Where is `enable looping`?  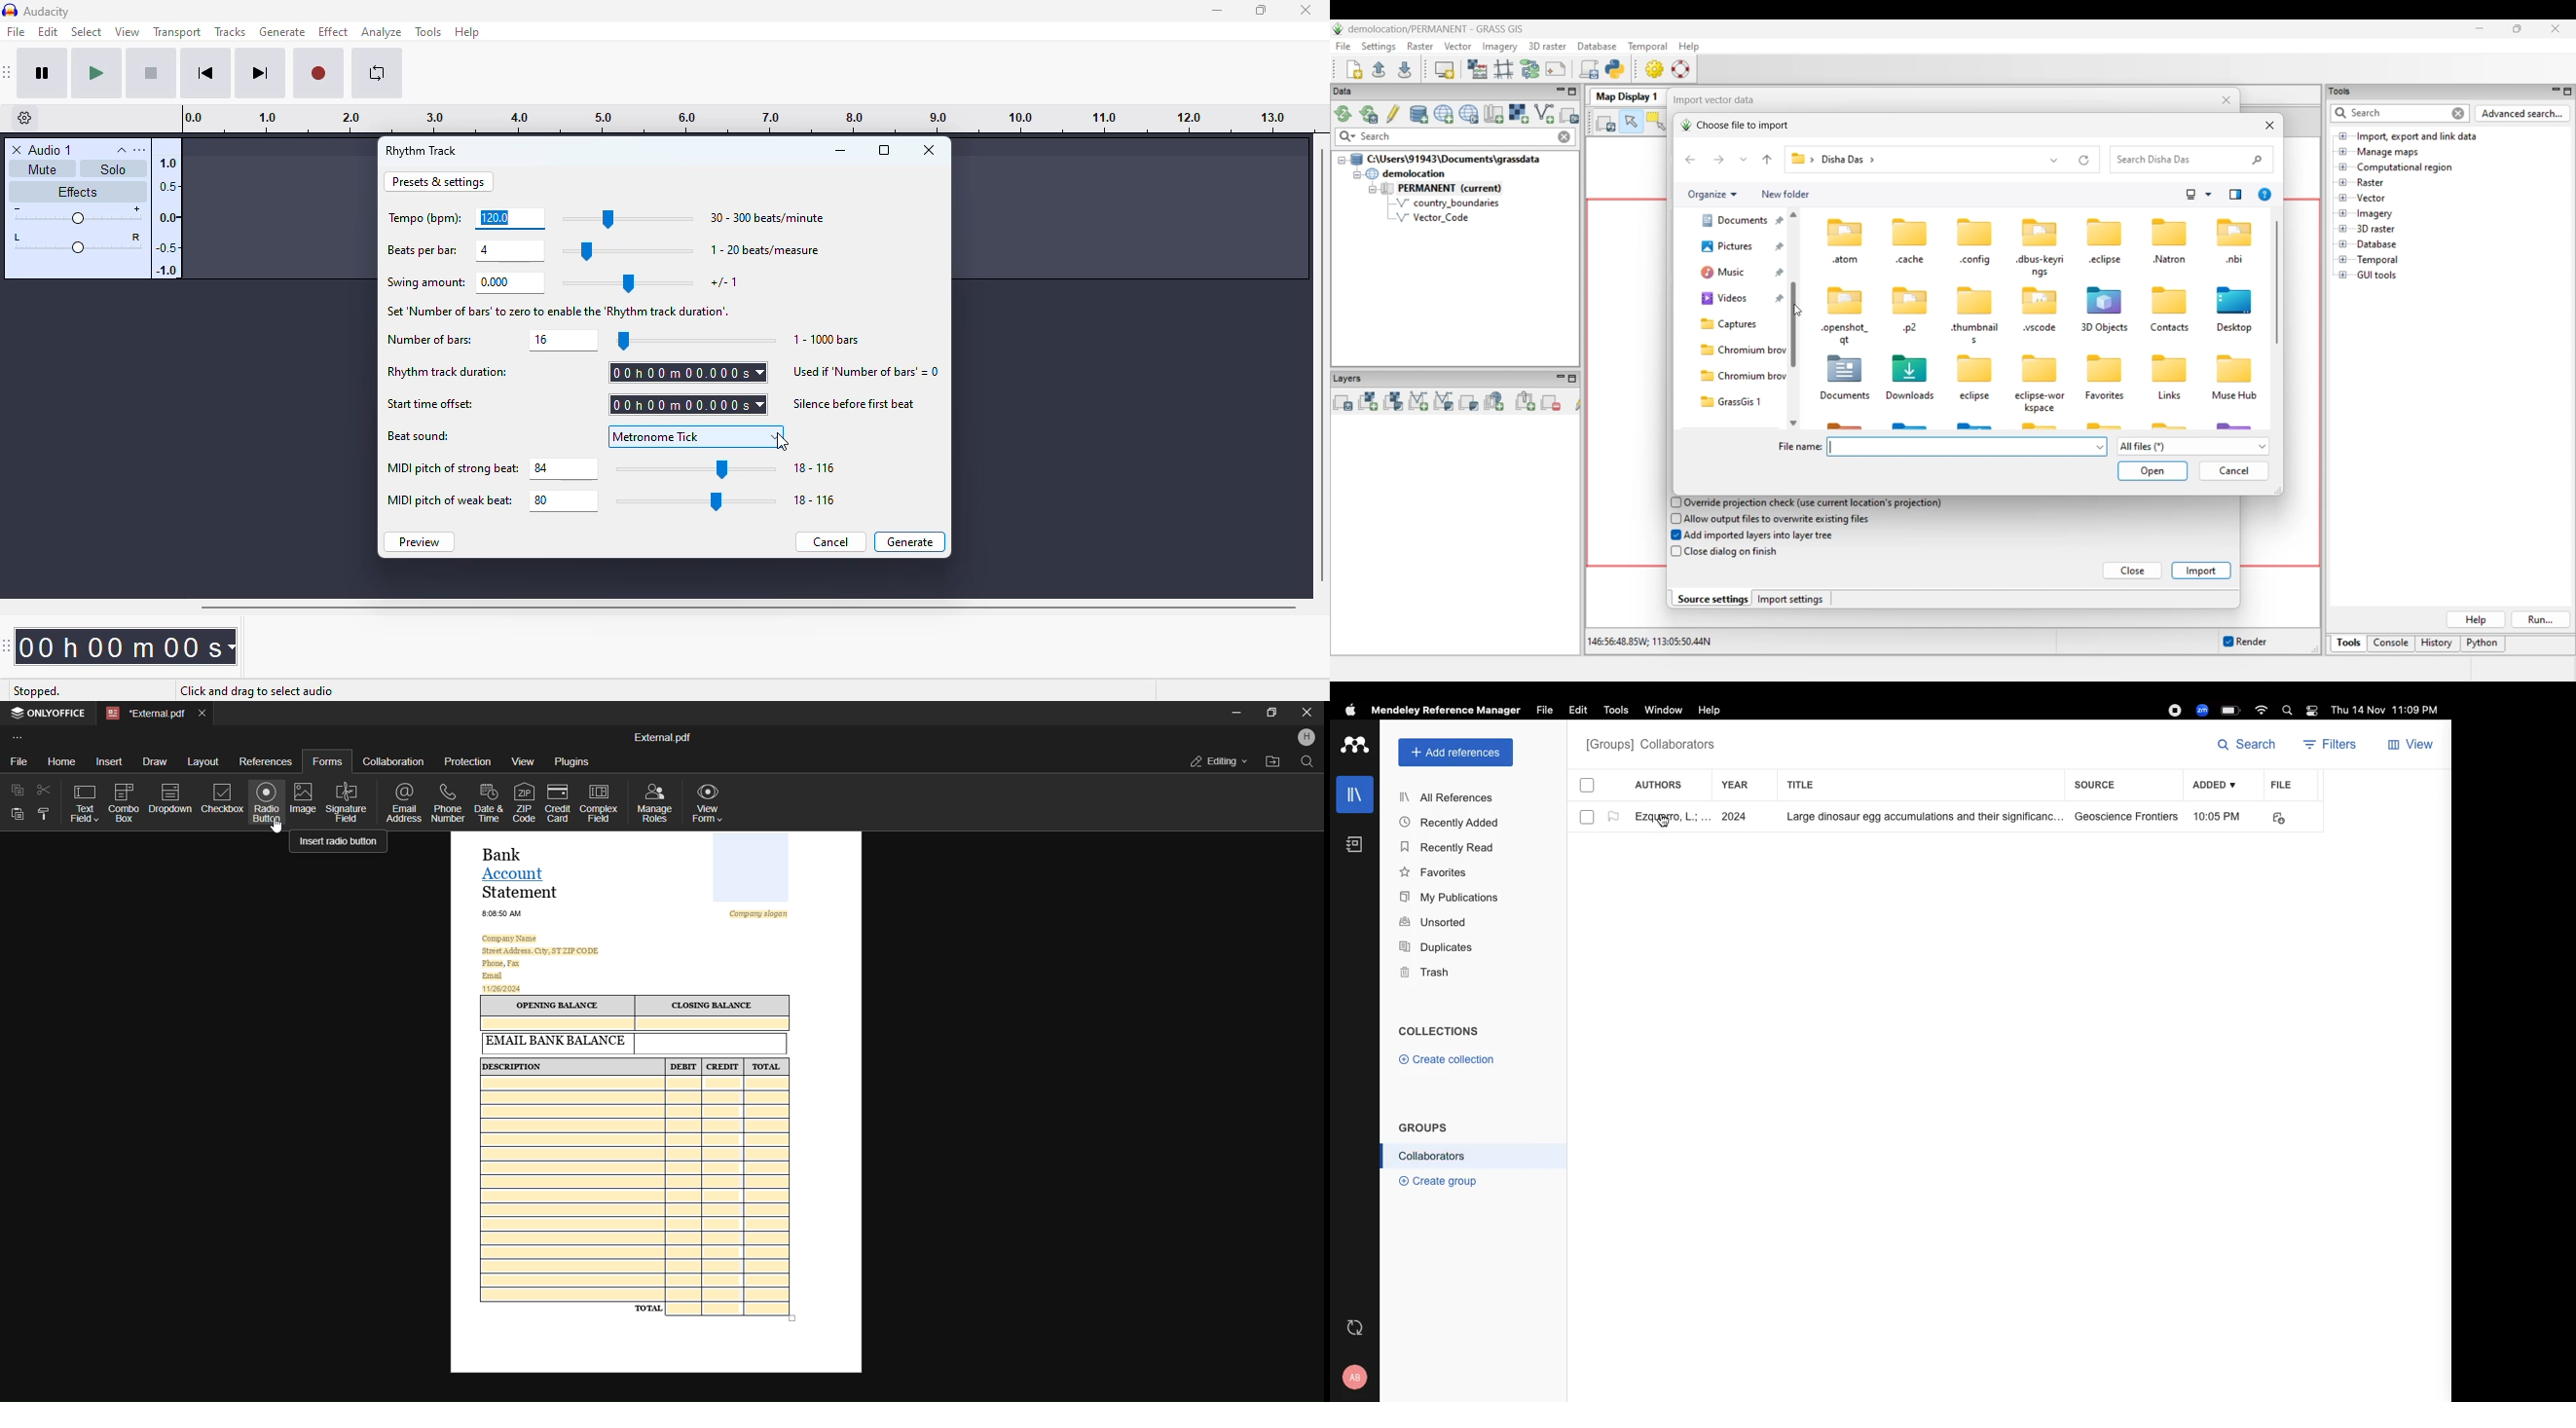 enable looping is located at coordinates (378, 73).